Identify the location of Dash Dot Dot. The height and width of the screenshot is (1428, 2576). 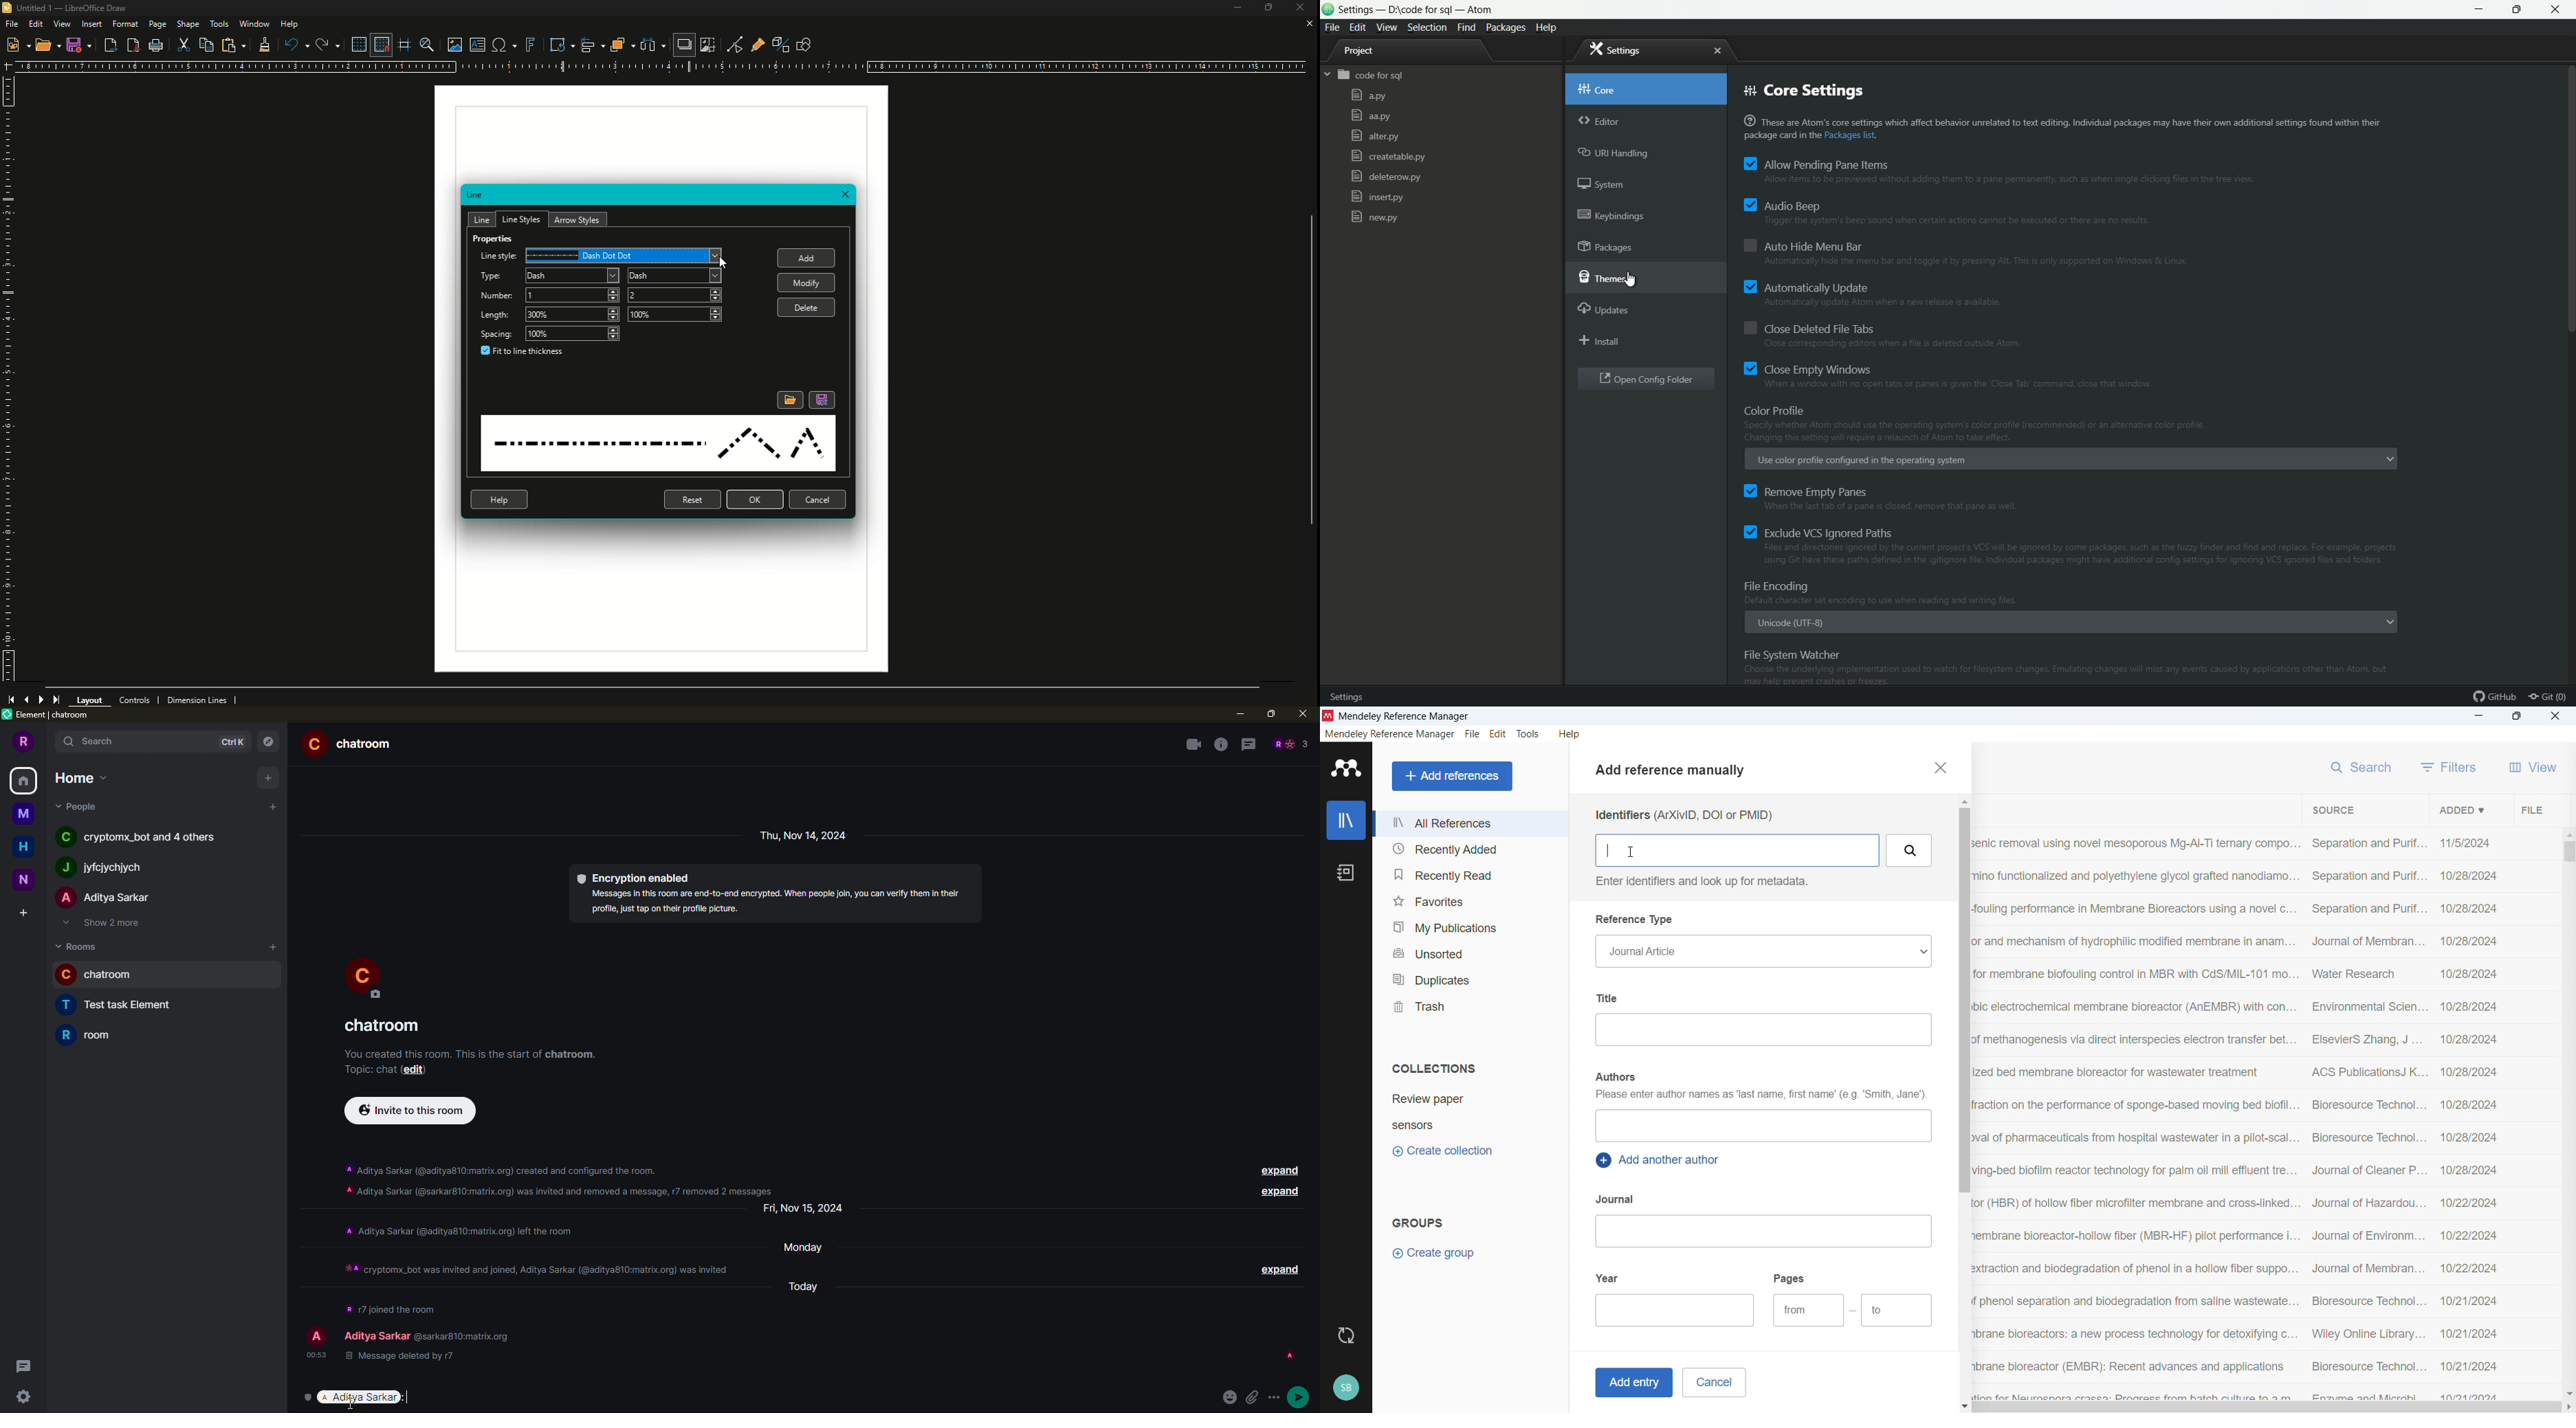
(627, 254).